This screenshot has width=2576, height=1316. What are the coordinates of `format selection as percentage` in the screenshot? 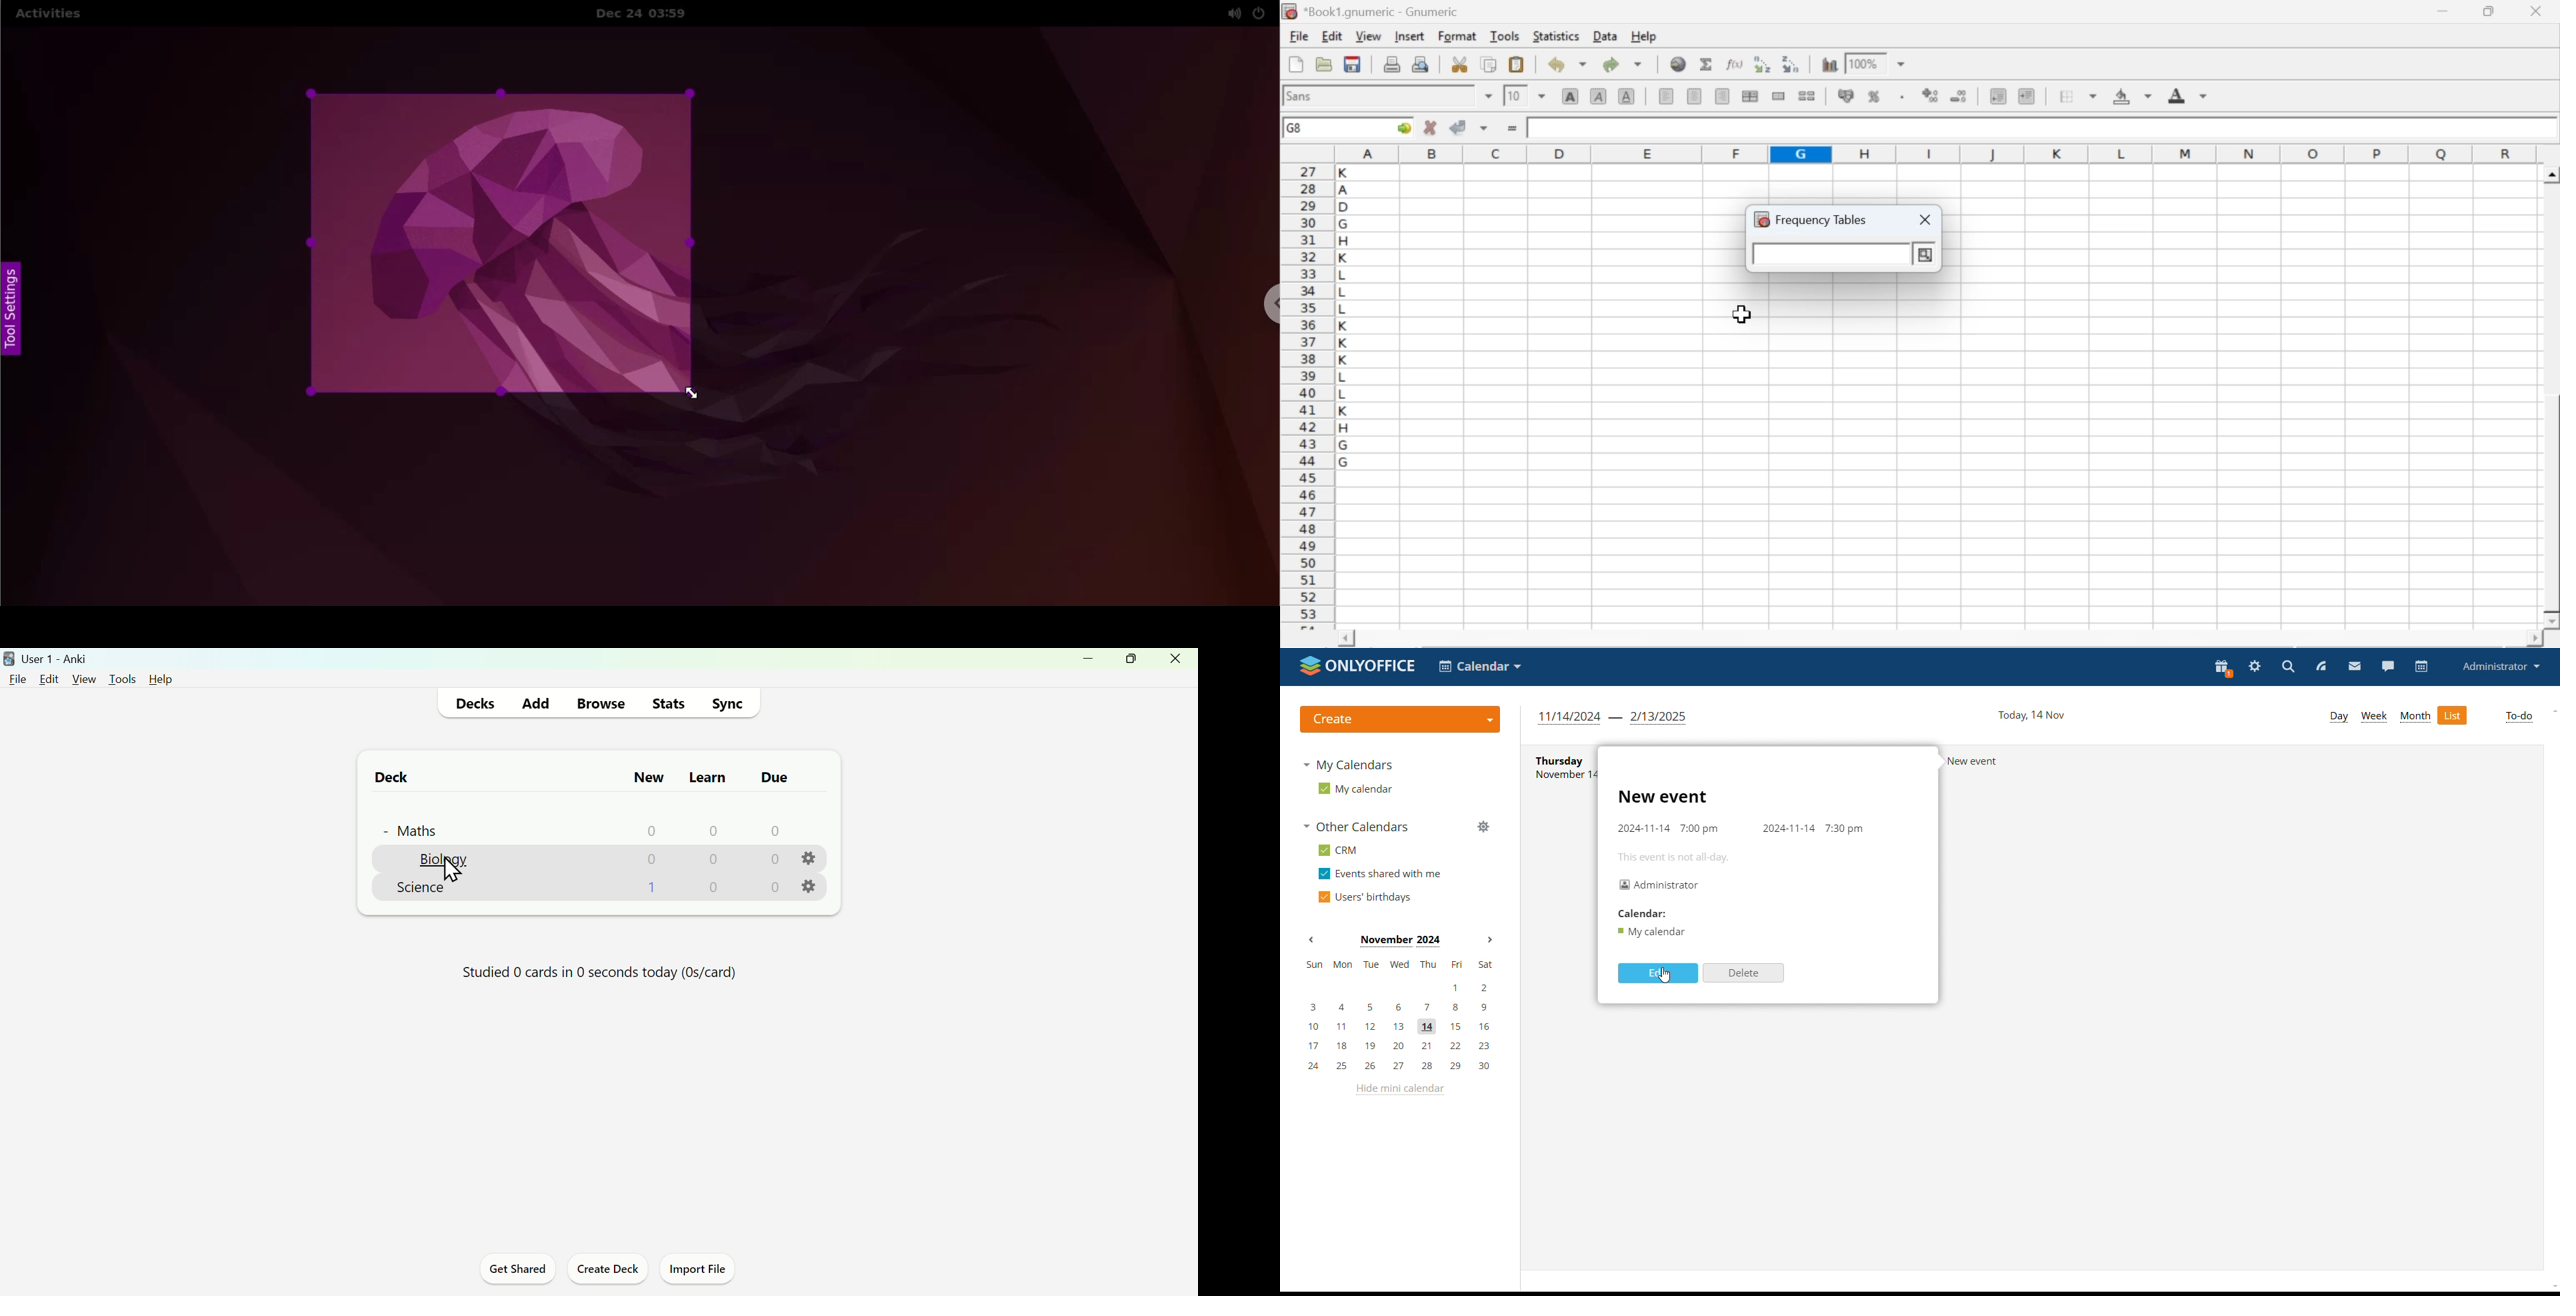 It's located at (1872, 96).